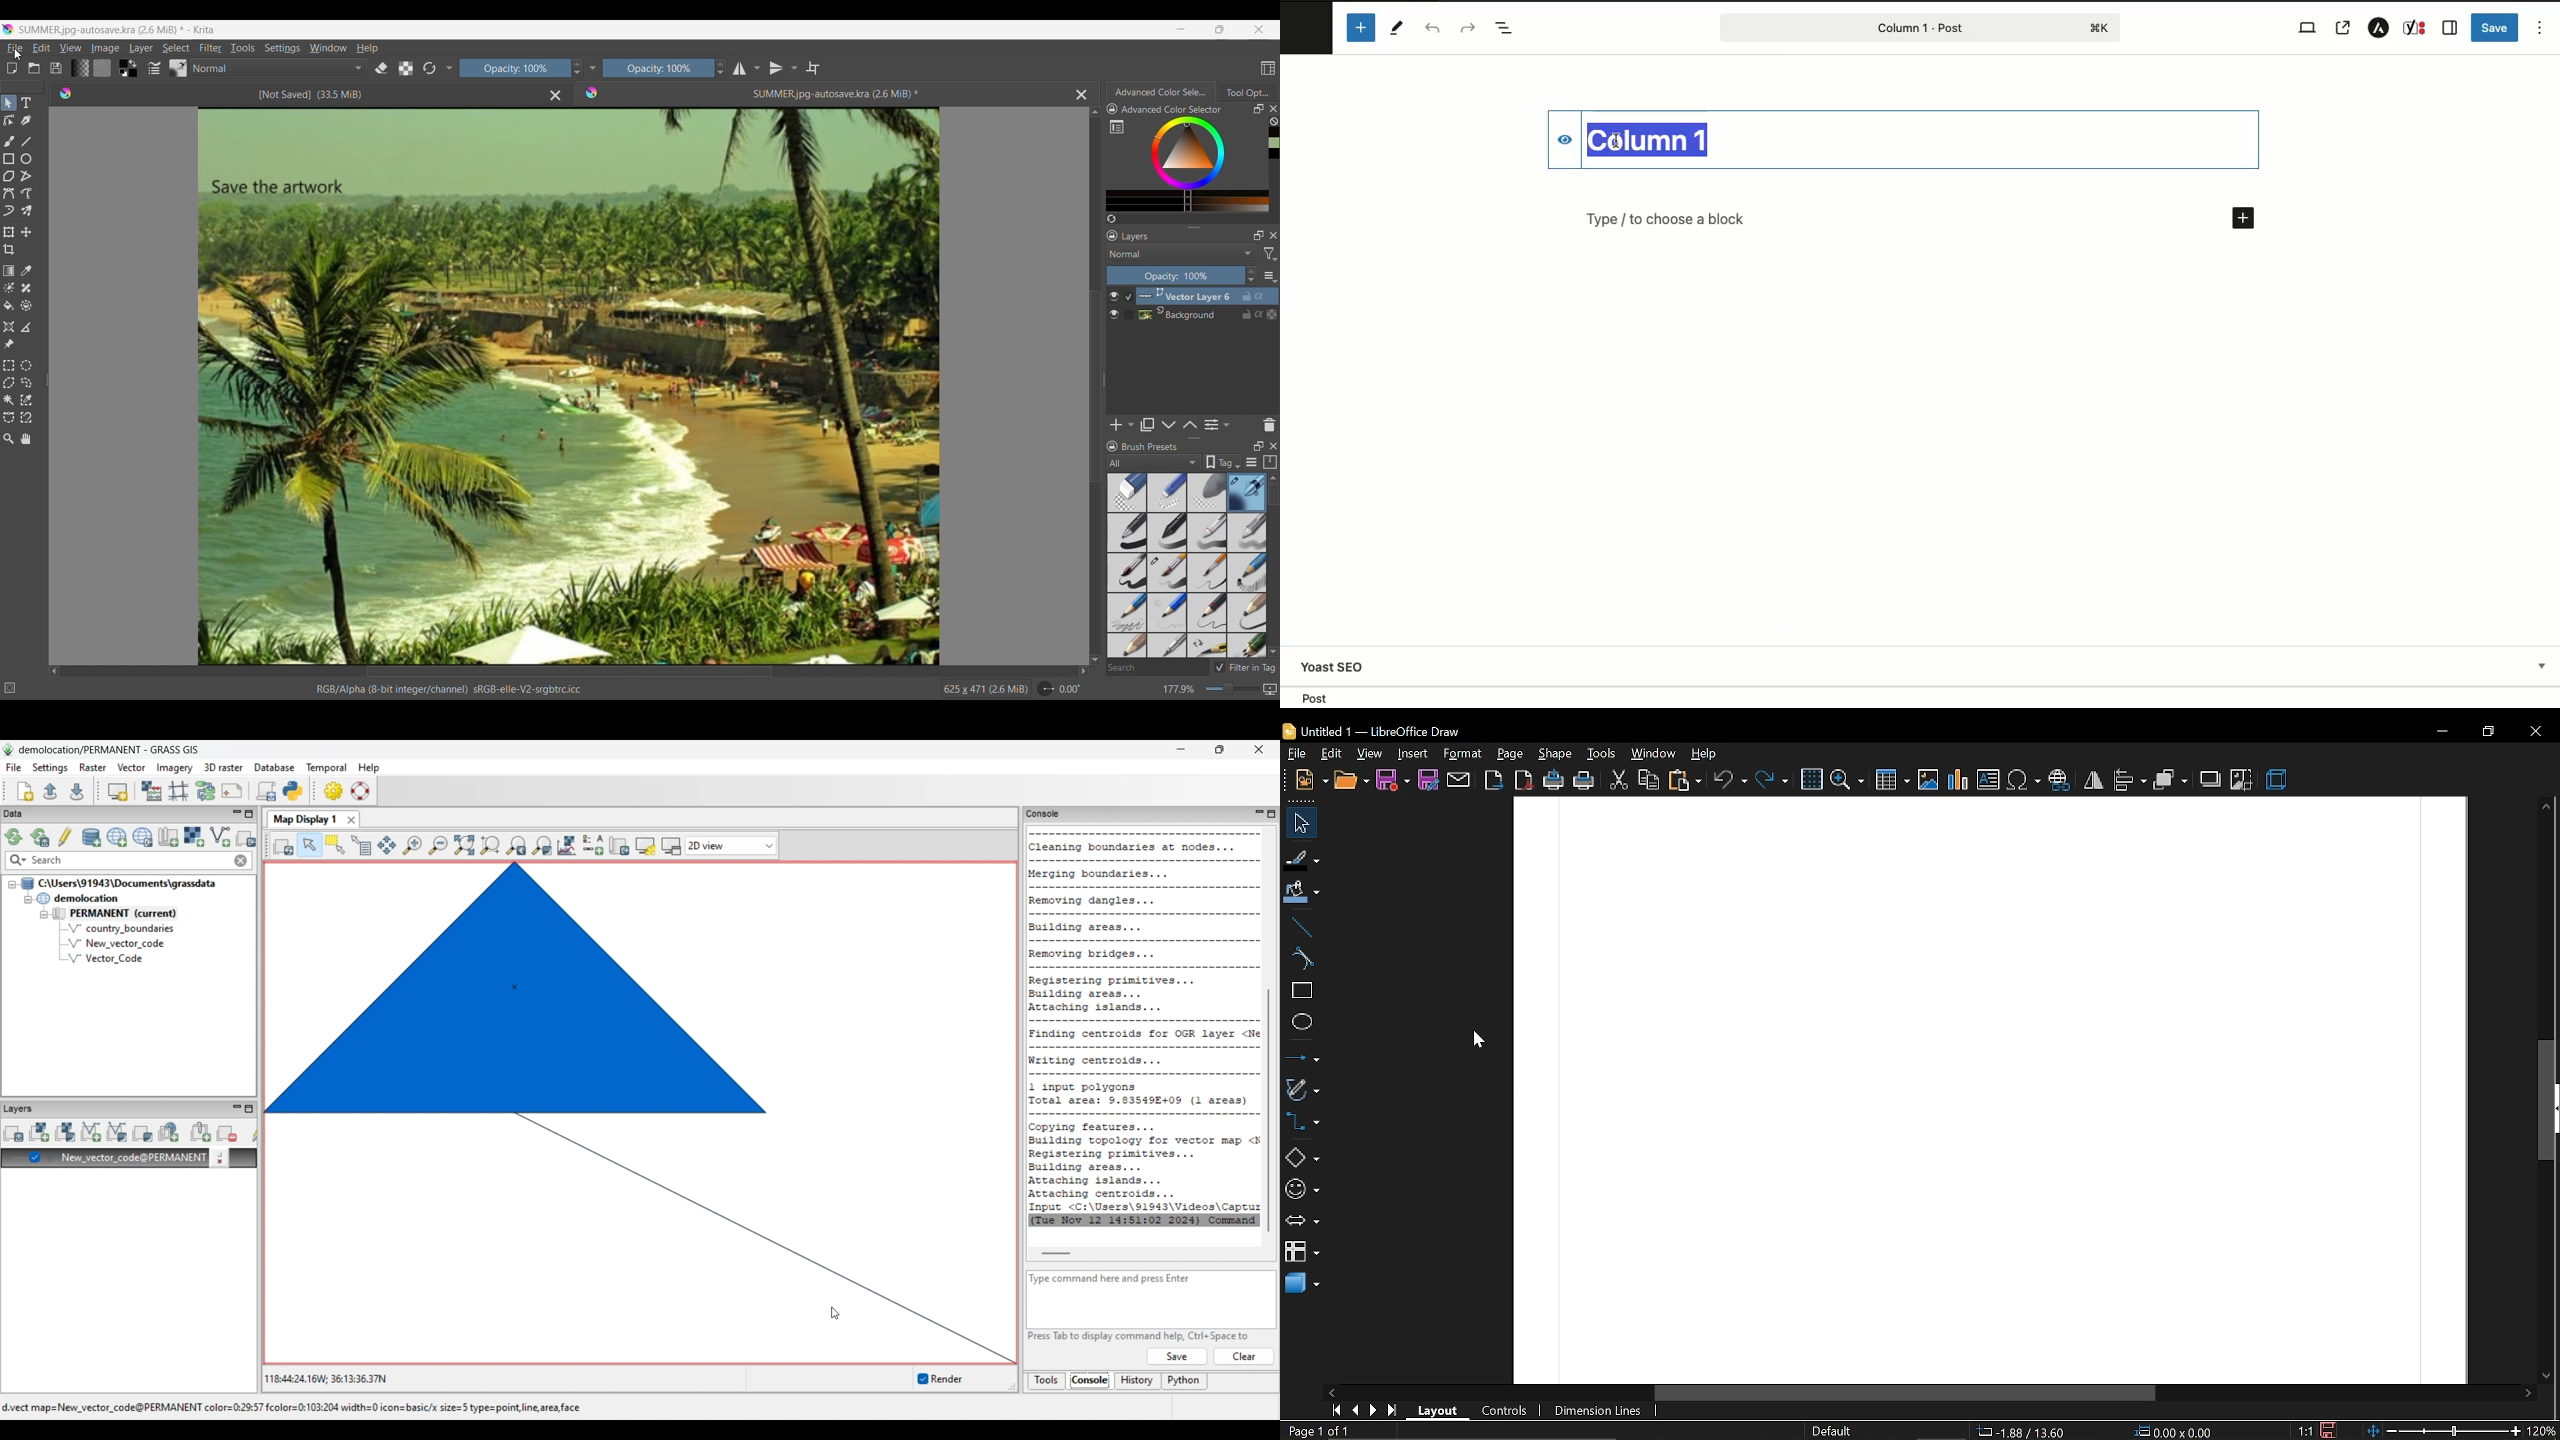 The height and width of the screenshot is (1456, 2576). Describe the element at coordinates (1182, 253) in the screenshot. I see `Mode options` at that location.